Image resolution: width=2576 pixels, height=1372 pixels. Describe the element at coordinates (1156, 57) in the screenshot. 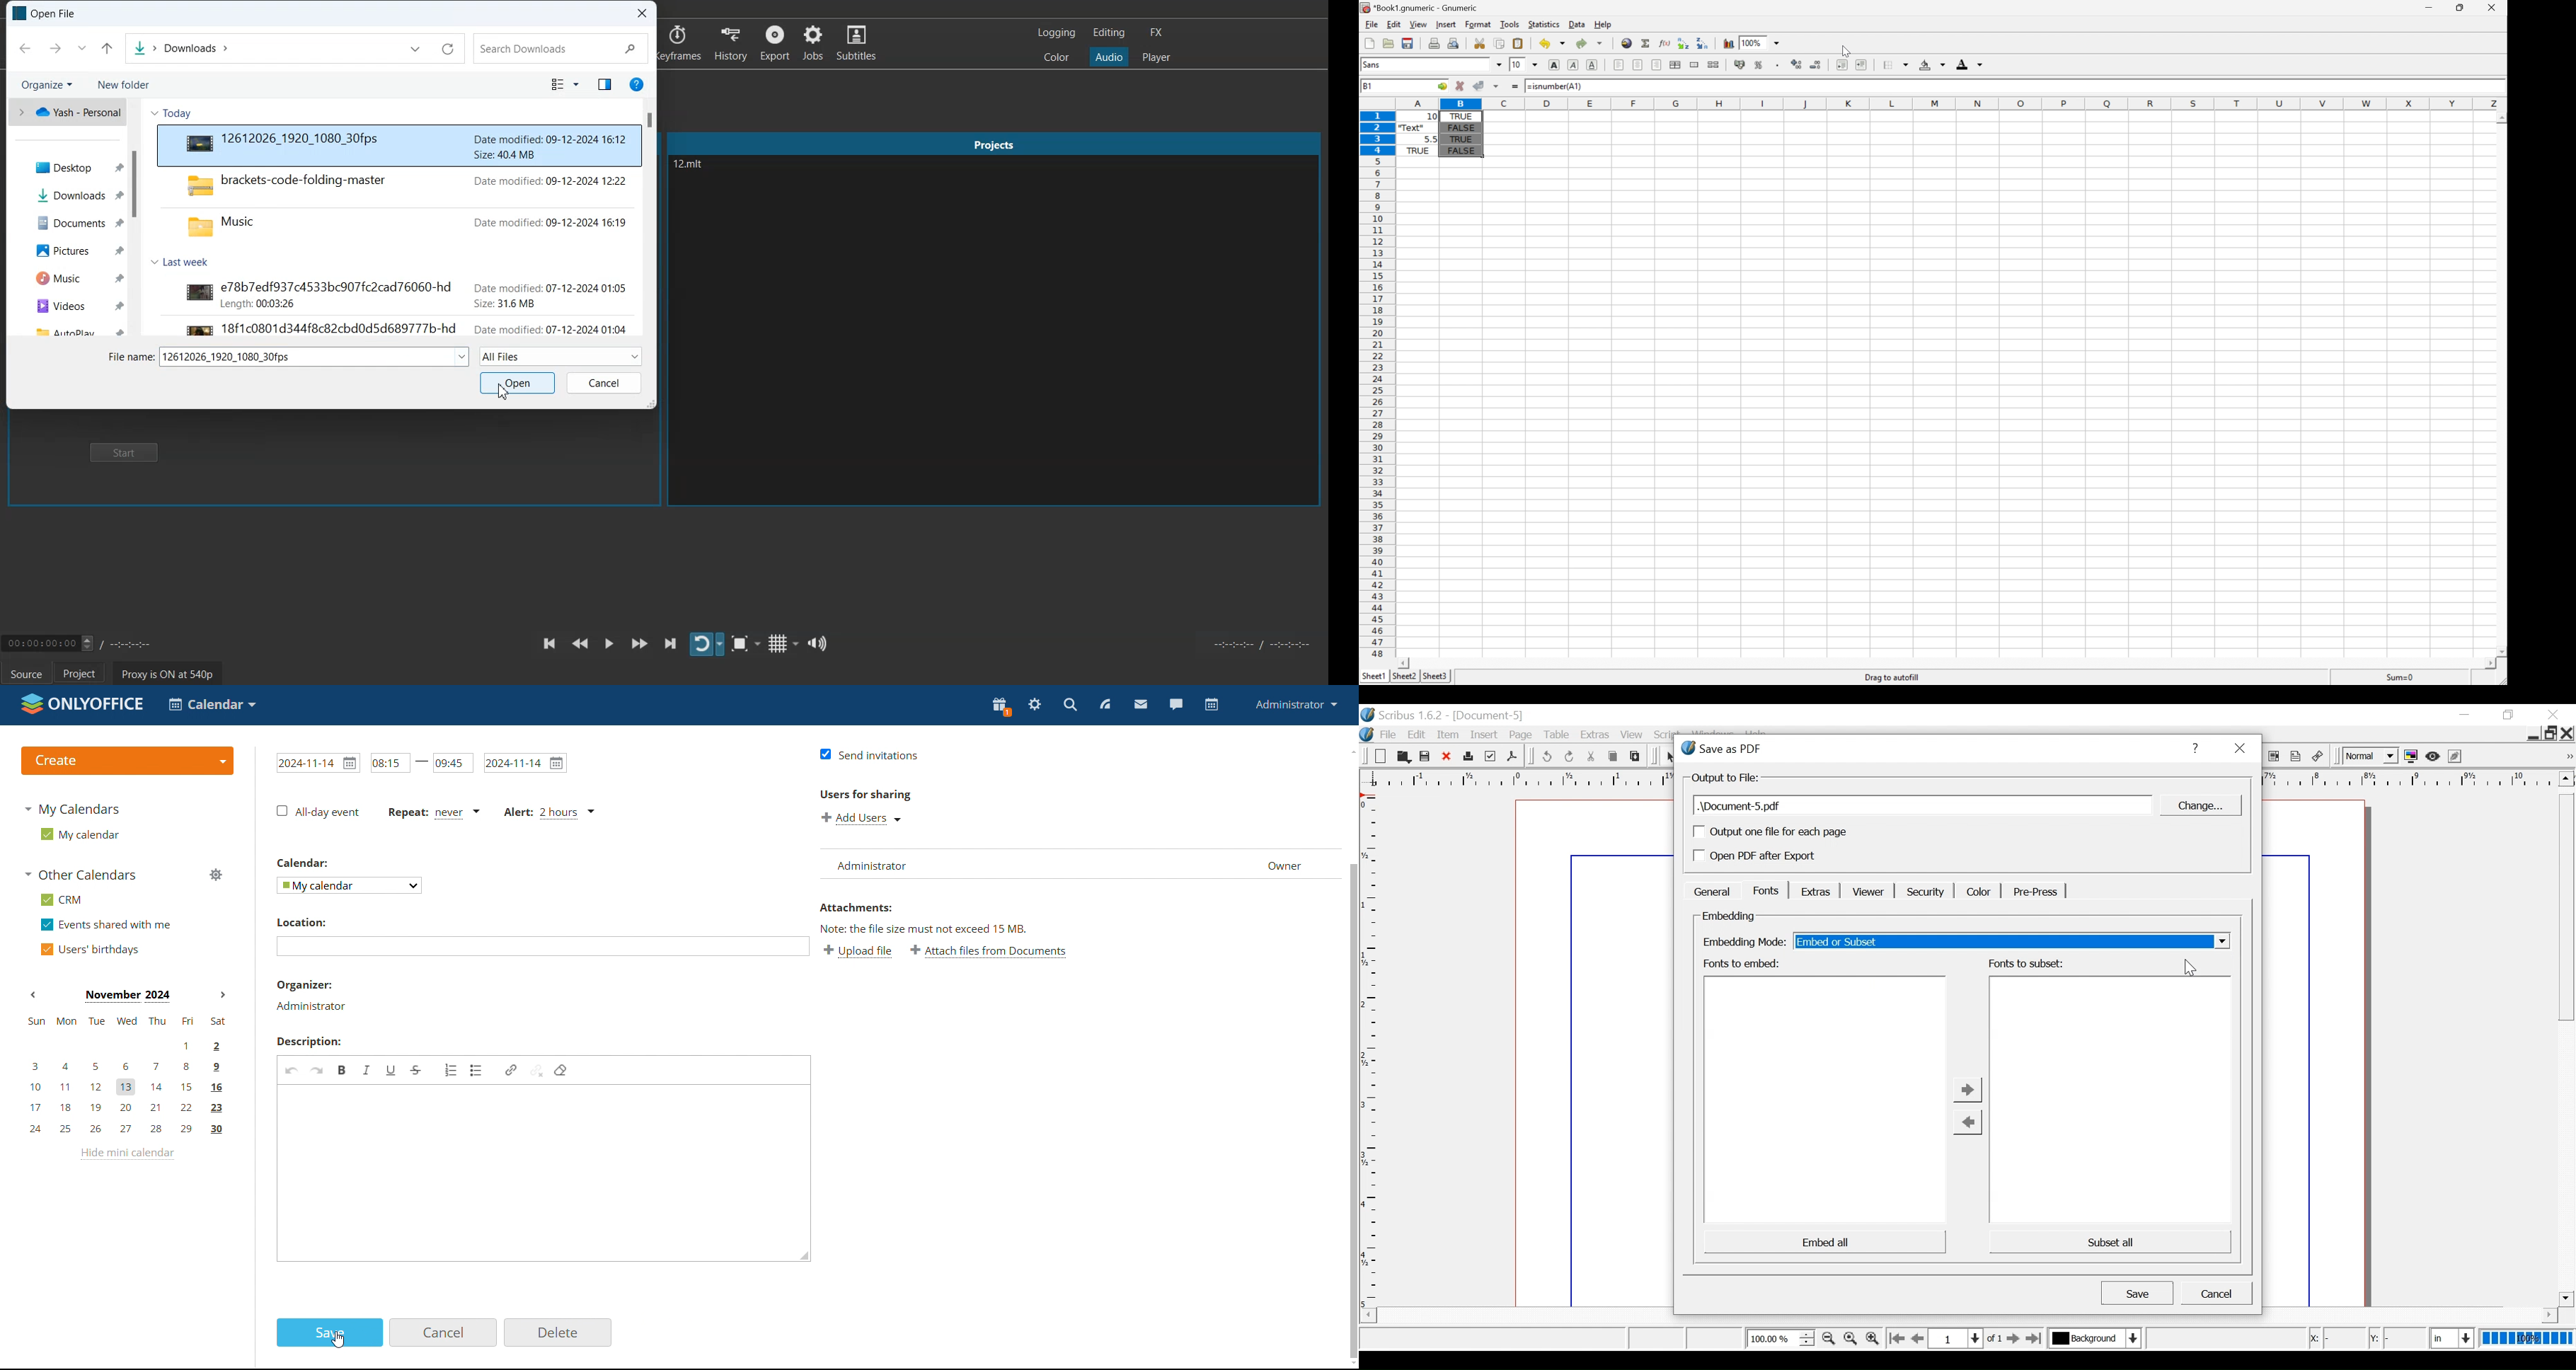

I see `Player` at that location.